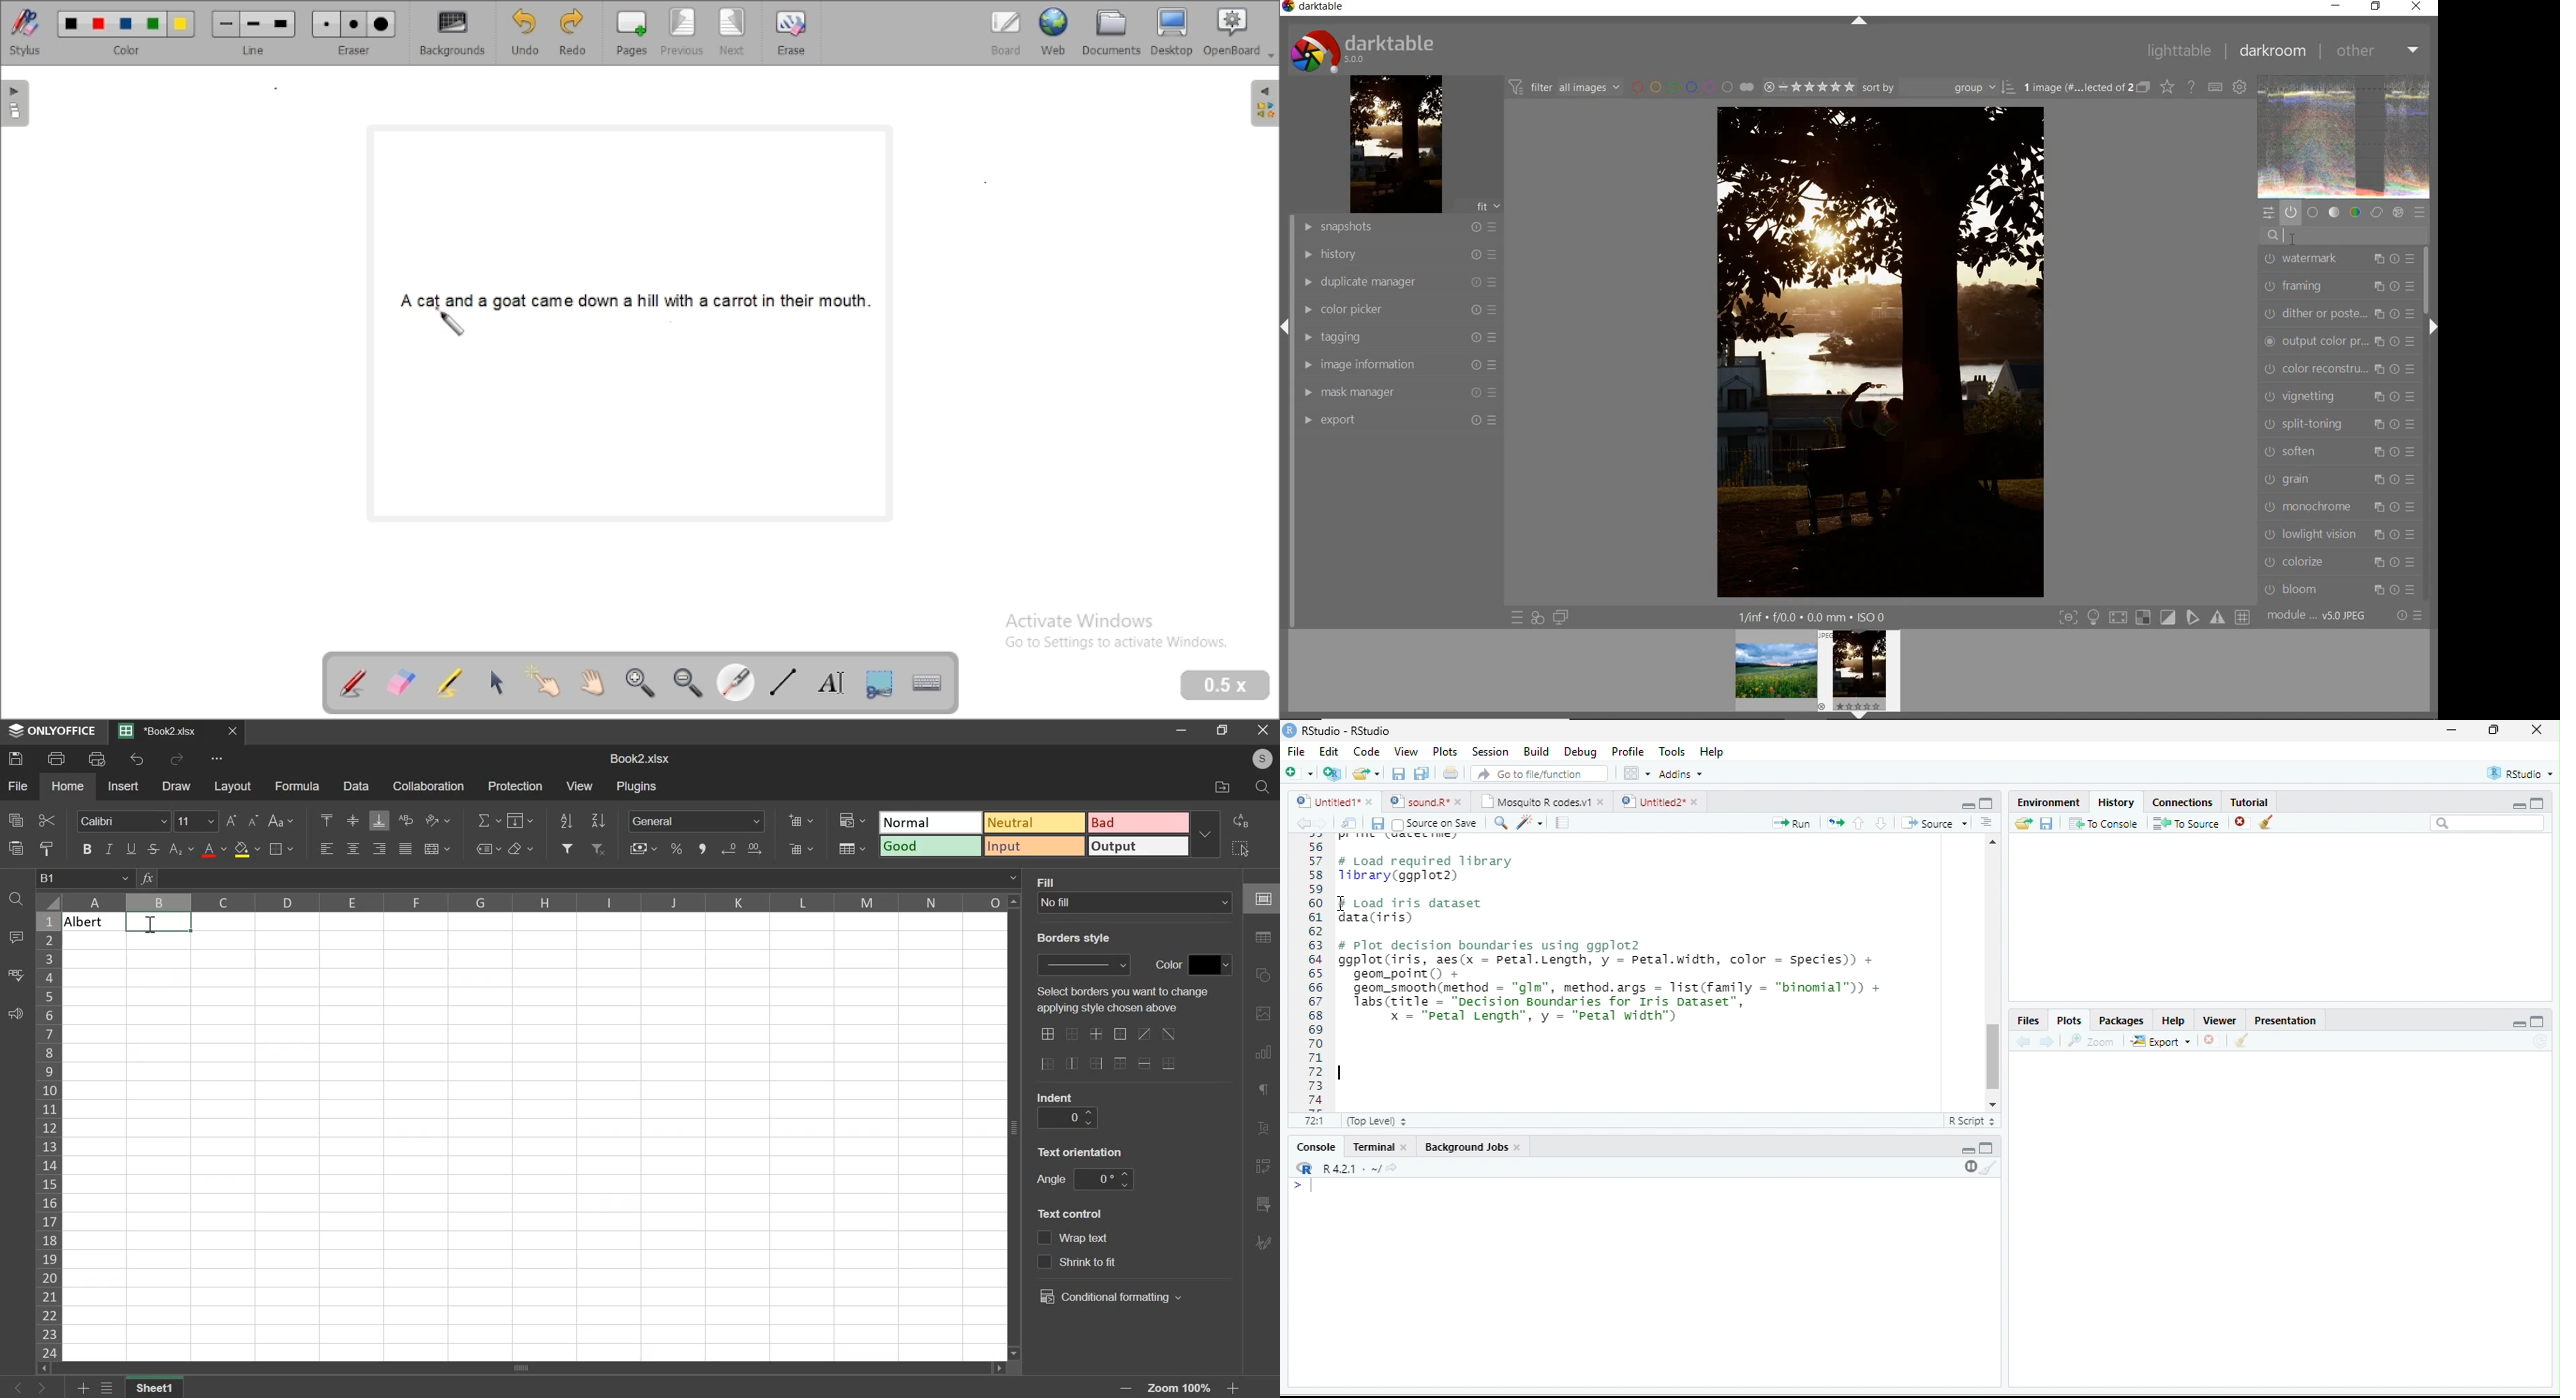 This screenshot has height=1400, width=2576. What do you see at coordinates (1121, 1000) in the screenshot?
I see `SELECT BORDERS YOU WANT TO CHANGE APPLYING STYLE CHOSEN ABOVE` at bounding box center [1121, 1000].